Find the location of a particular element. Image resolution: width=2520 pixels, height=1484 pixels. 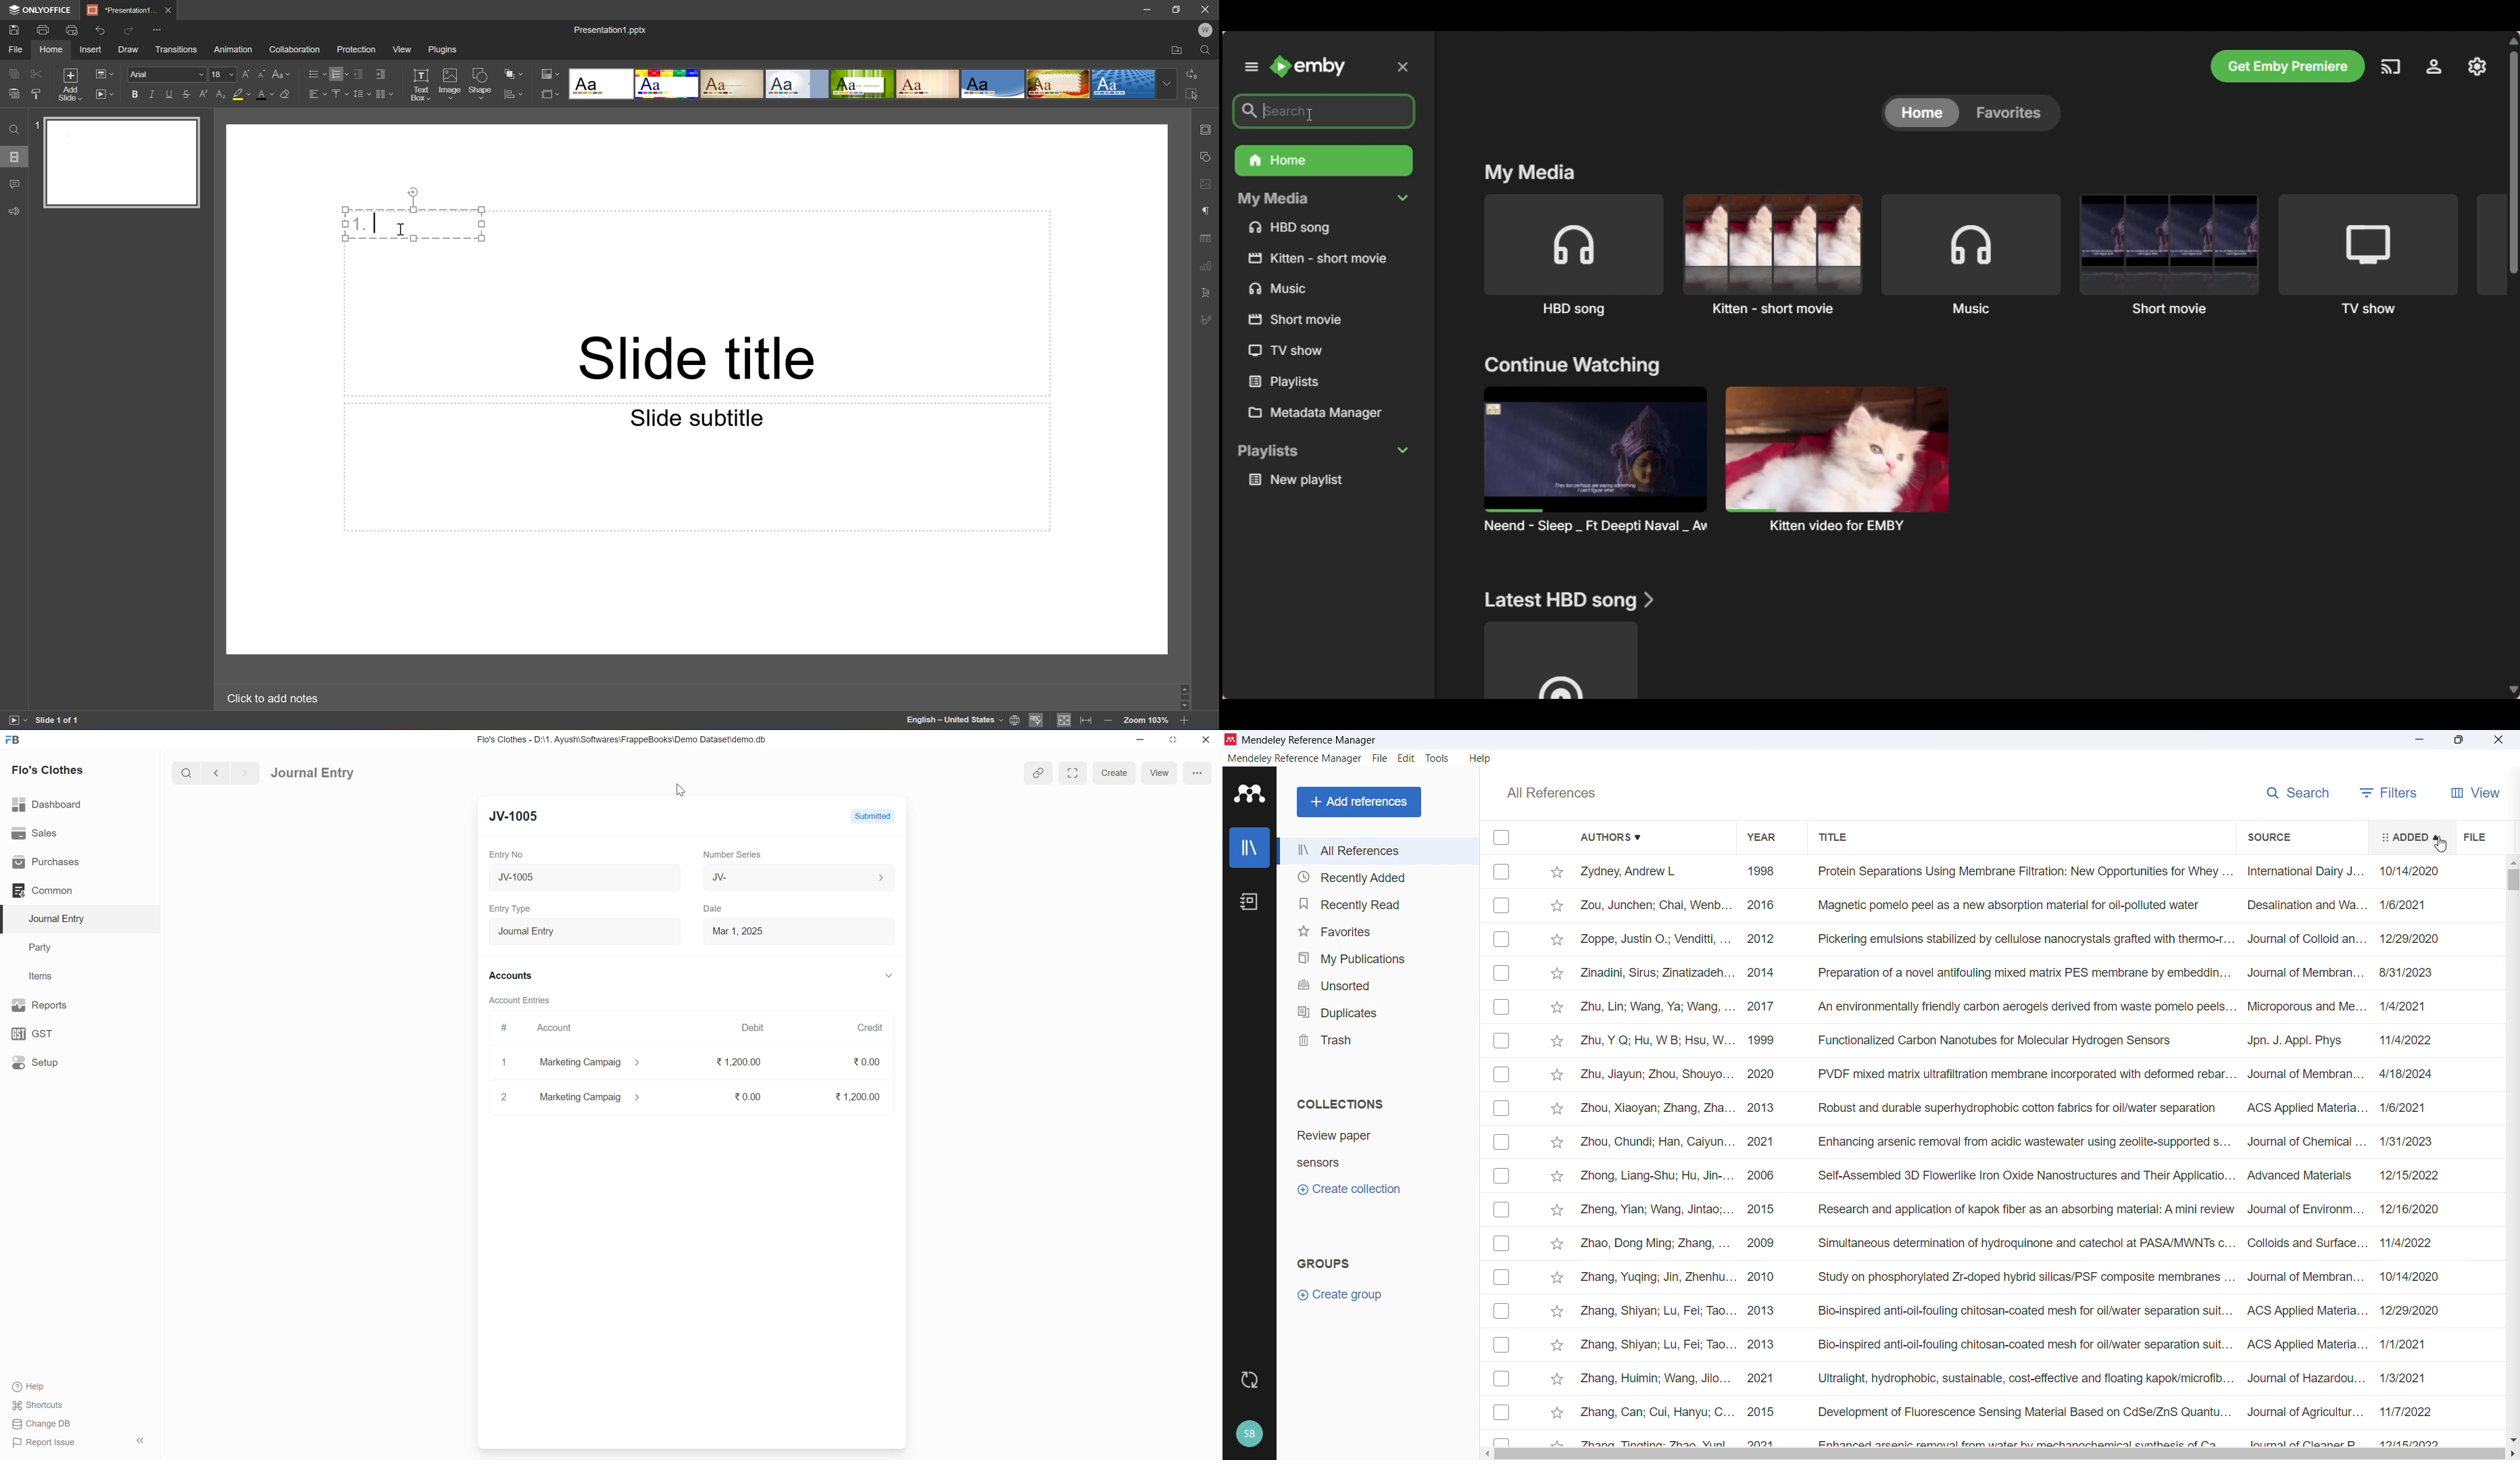

type of slides is located at coordinates (875, 83).